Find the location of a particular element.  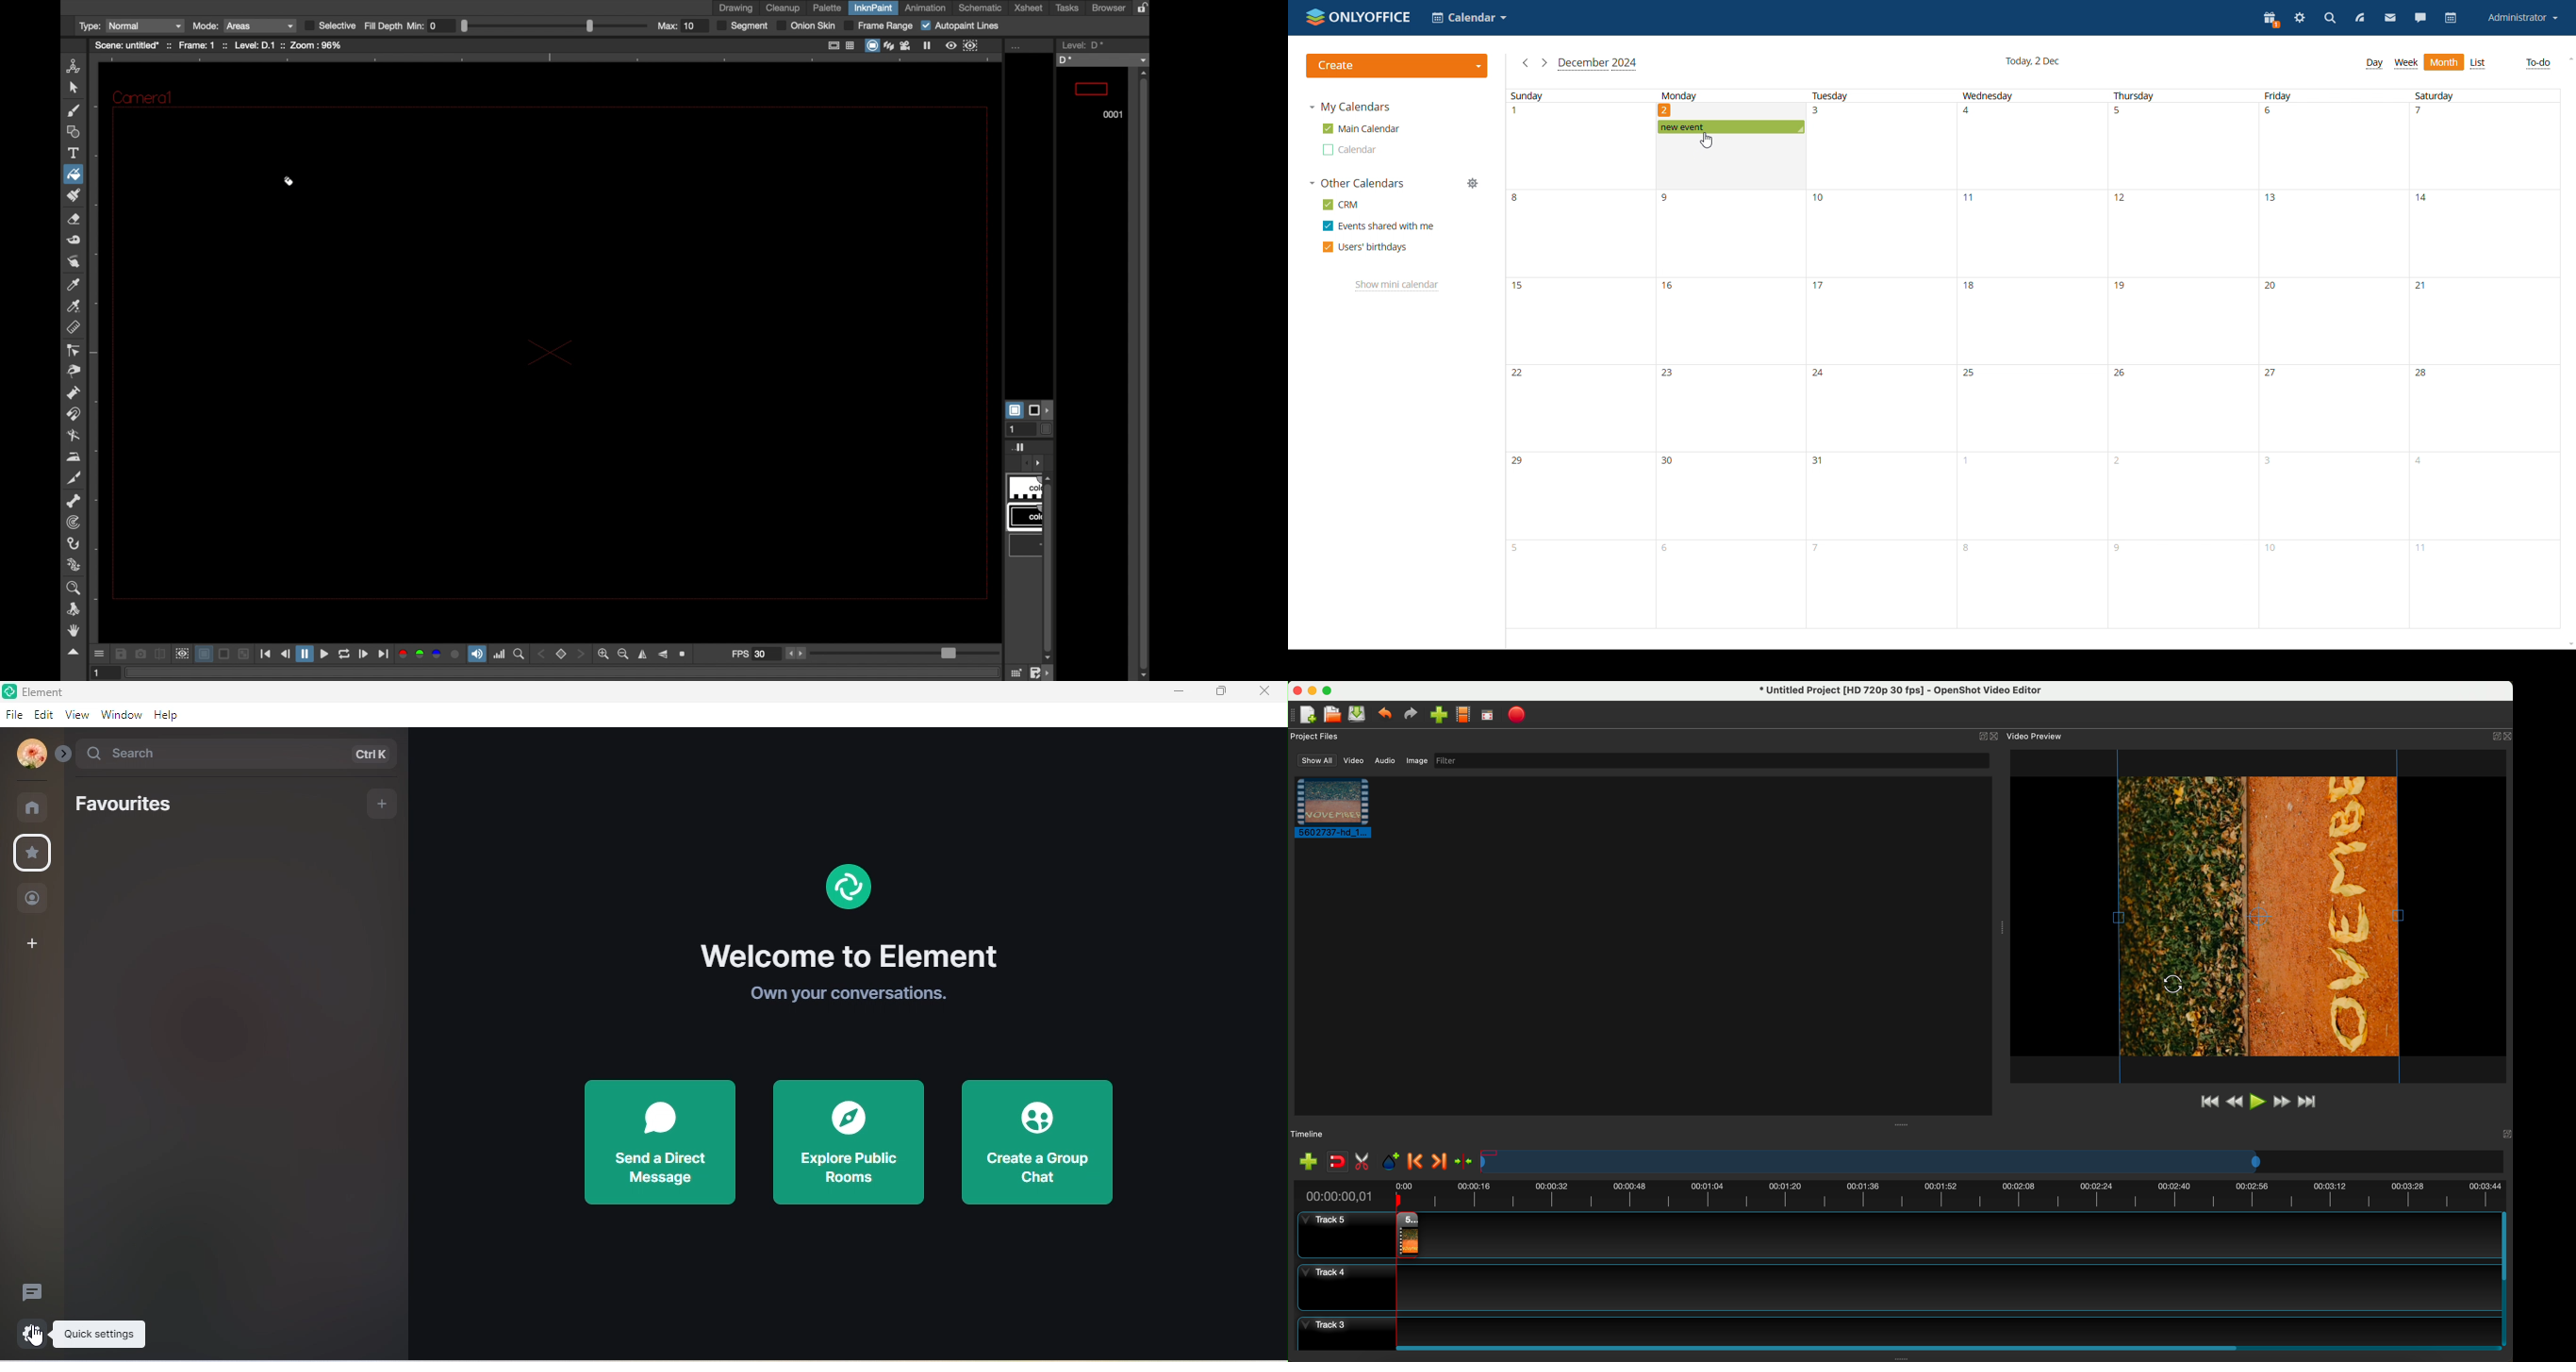

fill tool is located at coordinates (75, 174).